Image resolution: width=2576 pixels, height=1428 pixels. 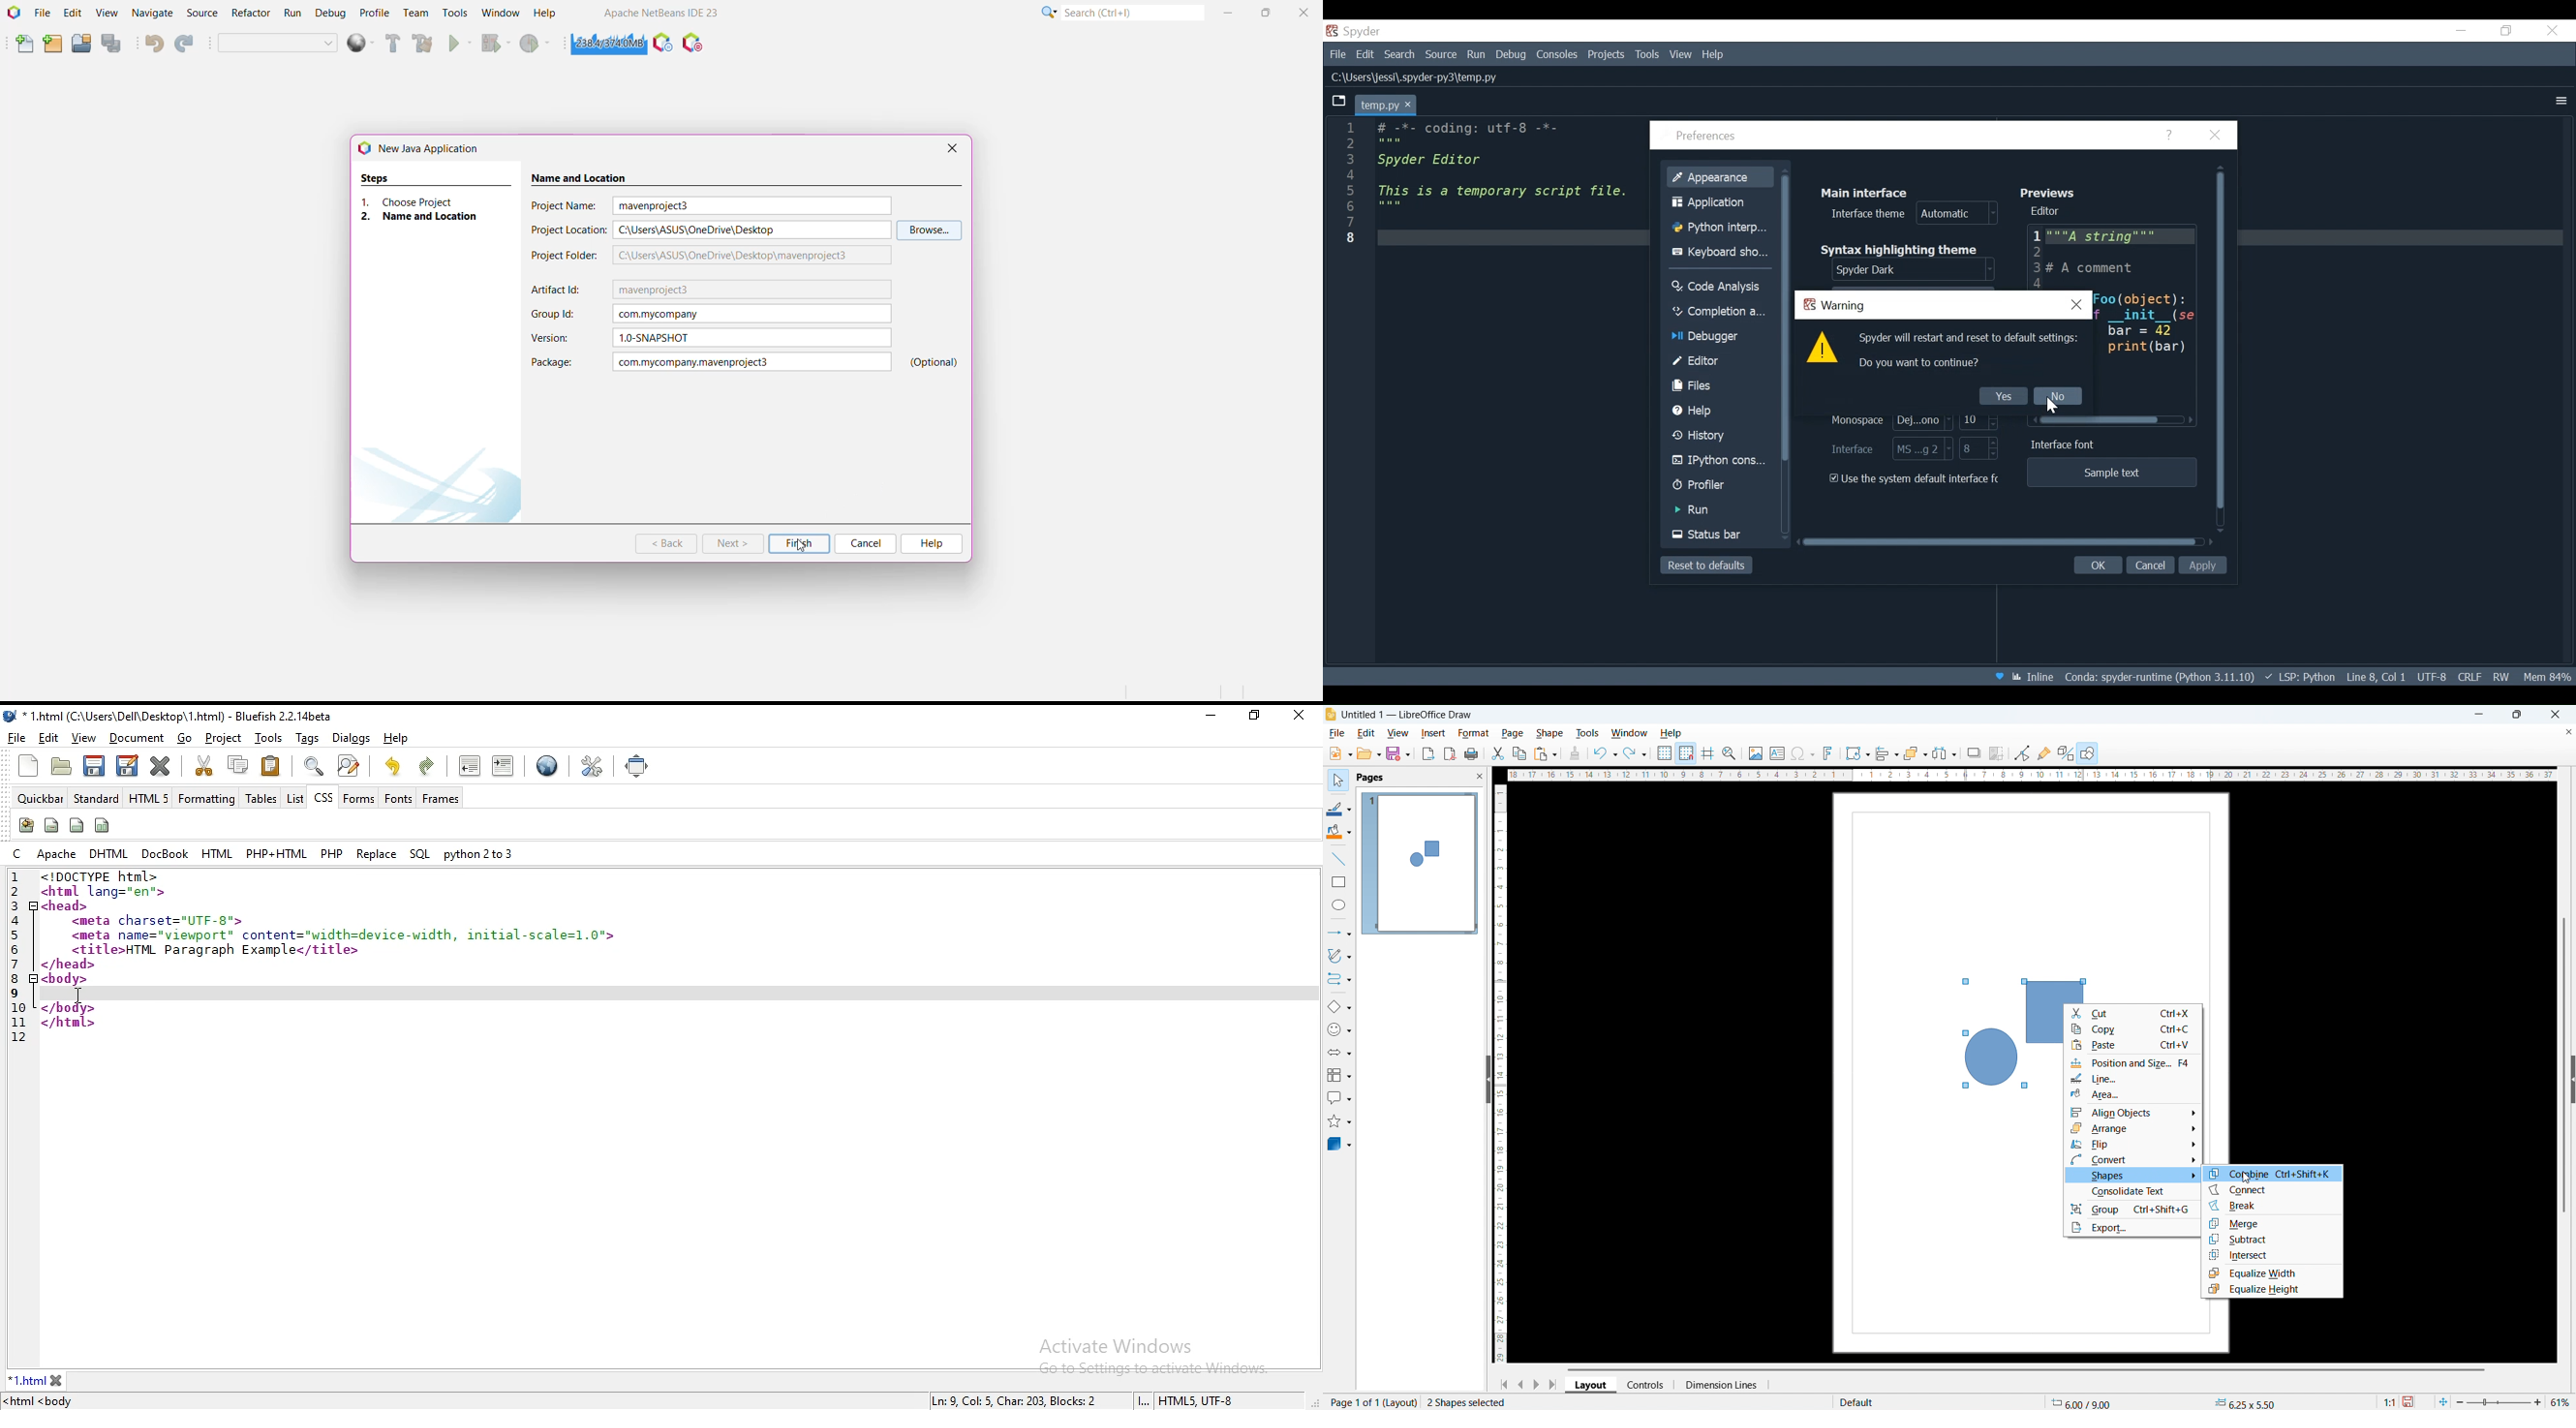 I want to click on Conda Environment Indicator, so click(x=2158, y=677).